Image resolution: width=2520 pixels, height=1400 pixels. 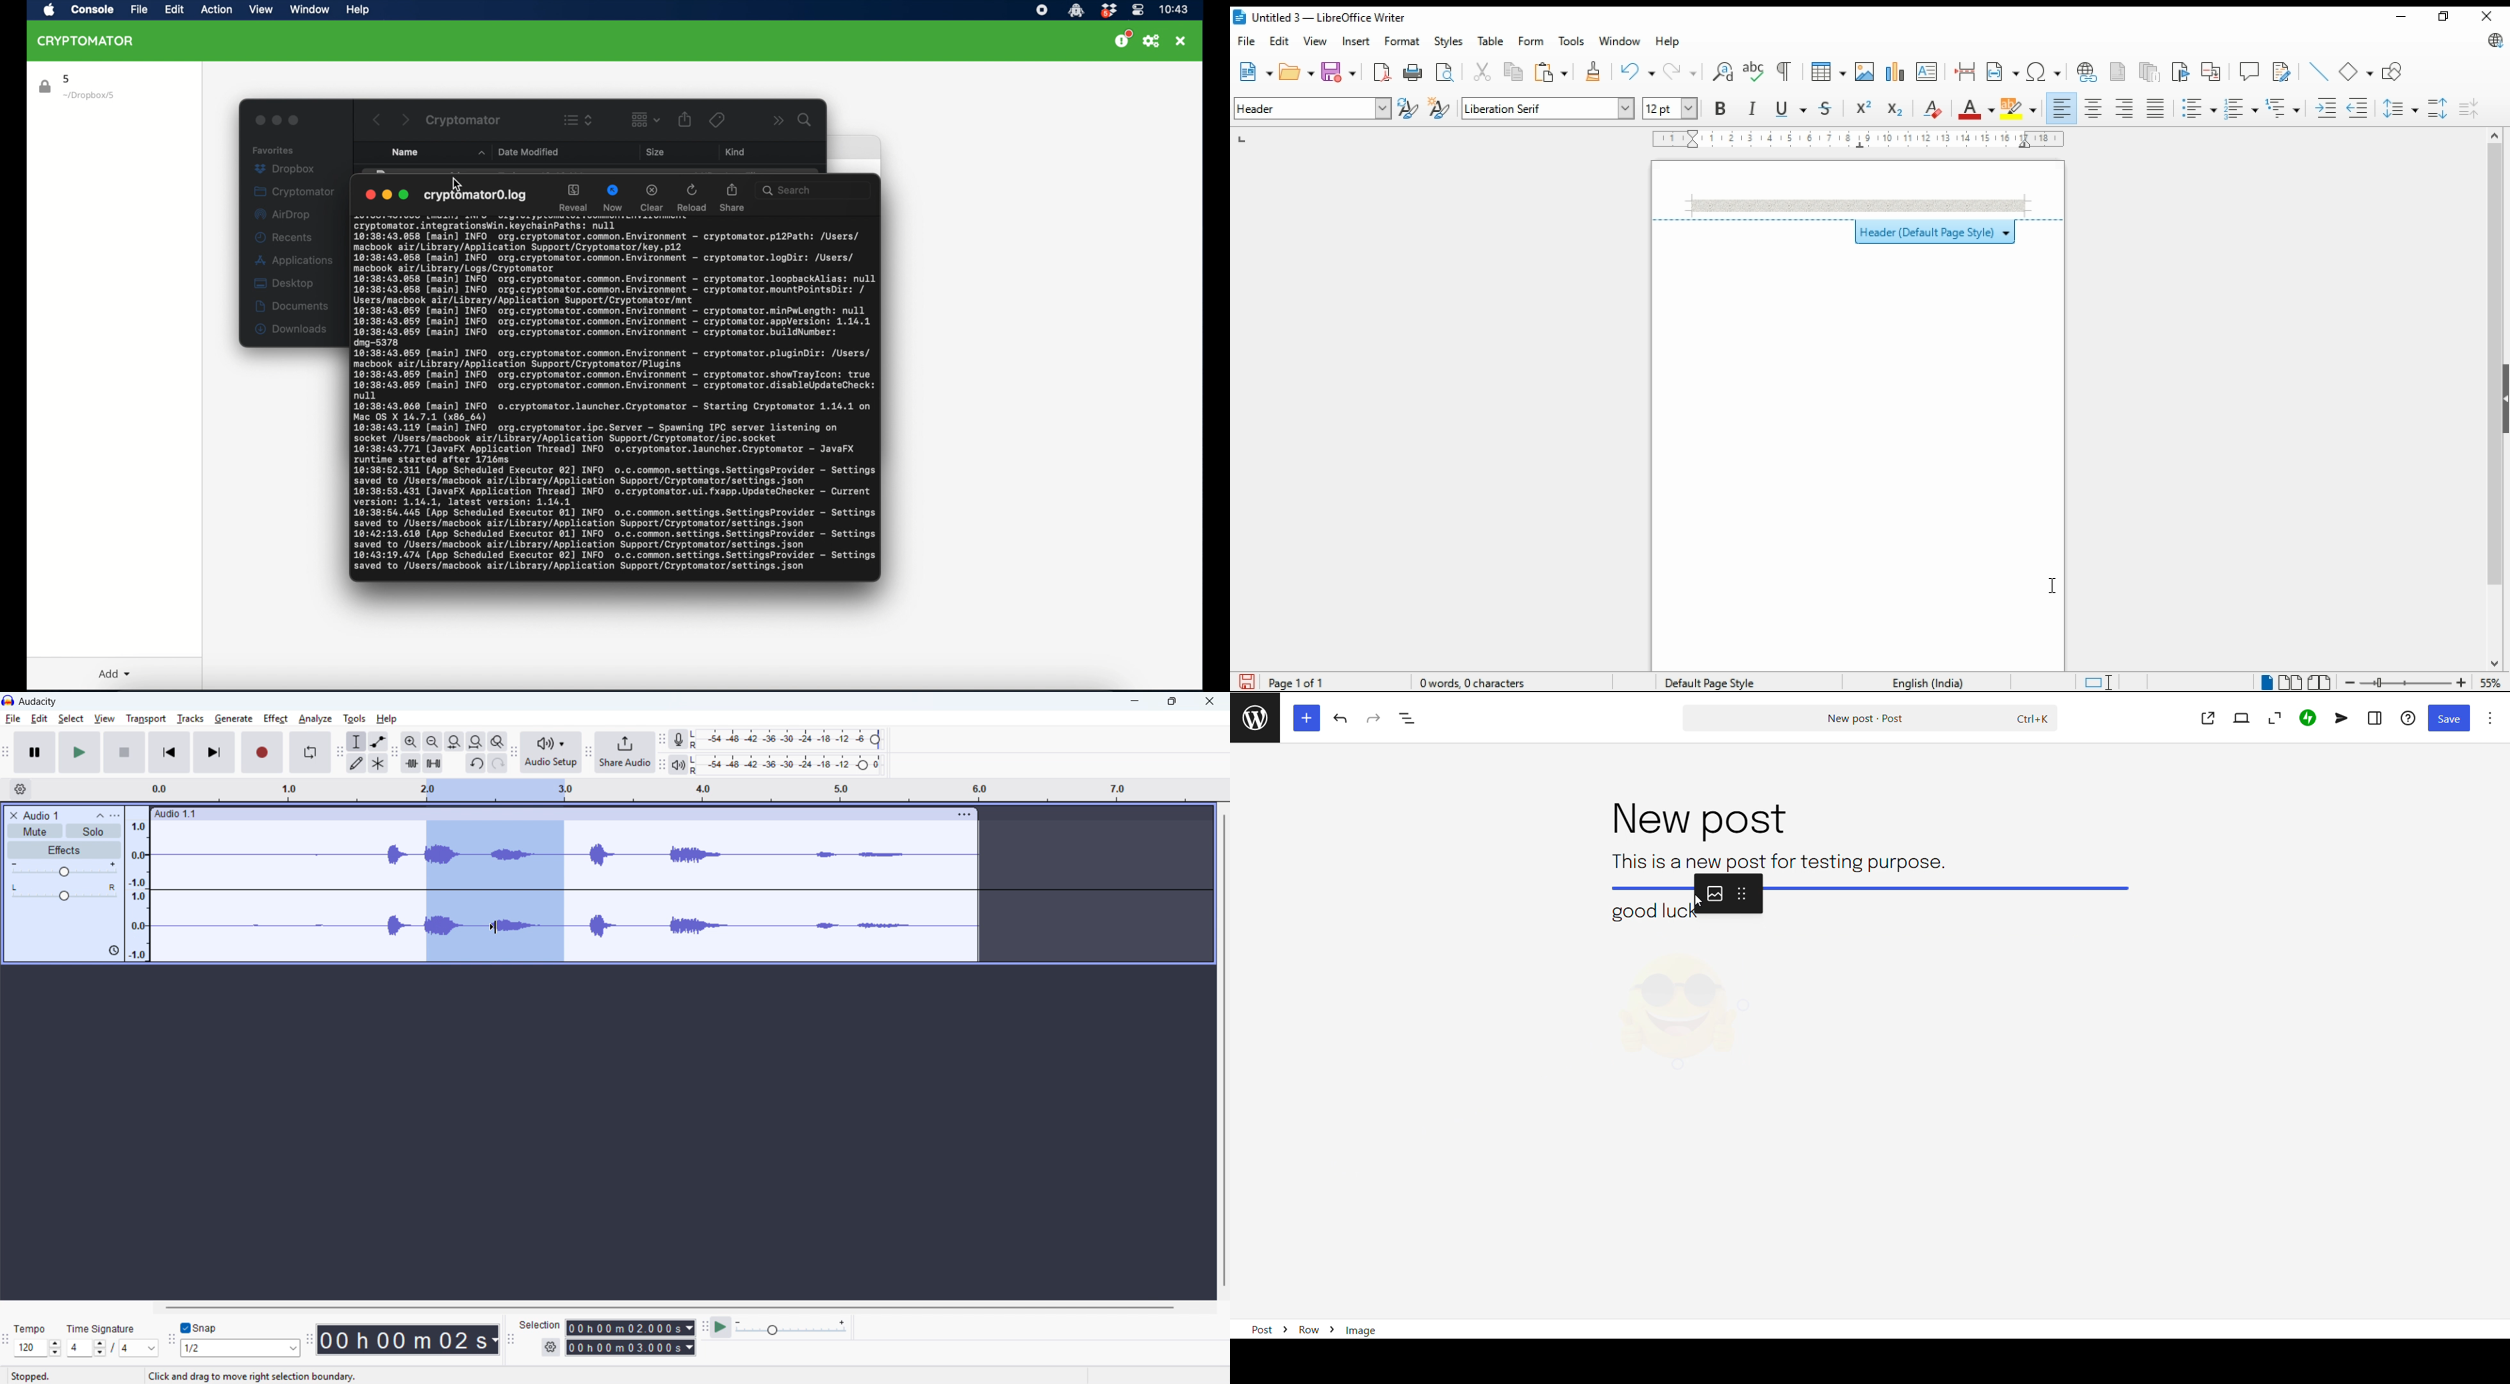 I want to click on Generate, so click(x=233, y=719).